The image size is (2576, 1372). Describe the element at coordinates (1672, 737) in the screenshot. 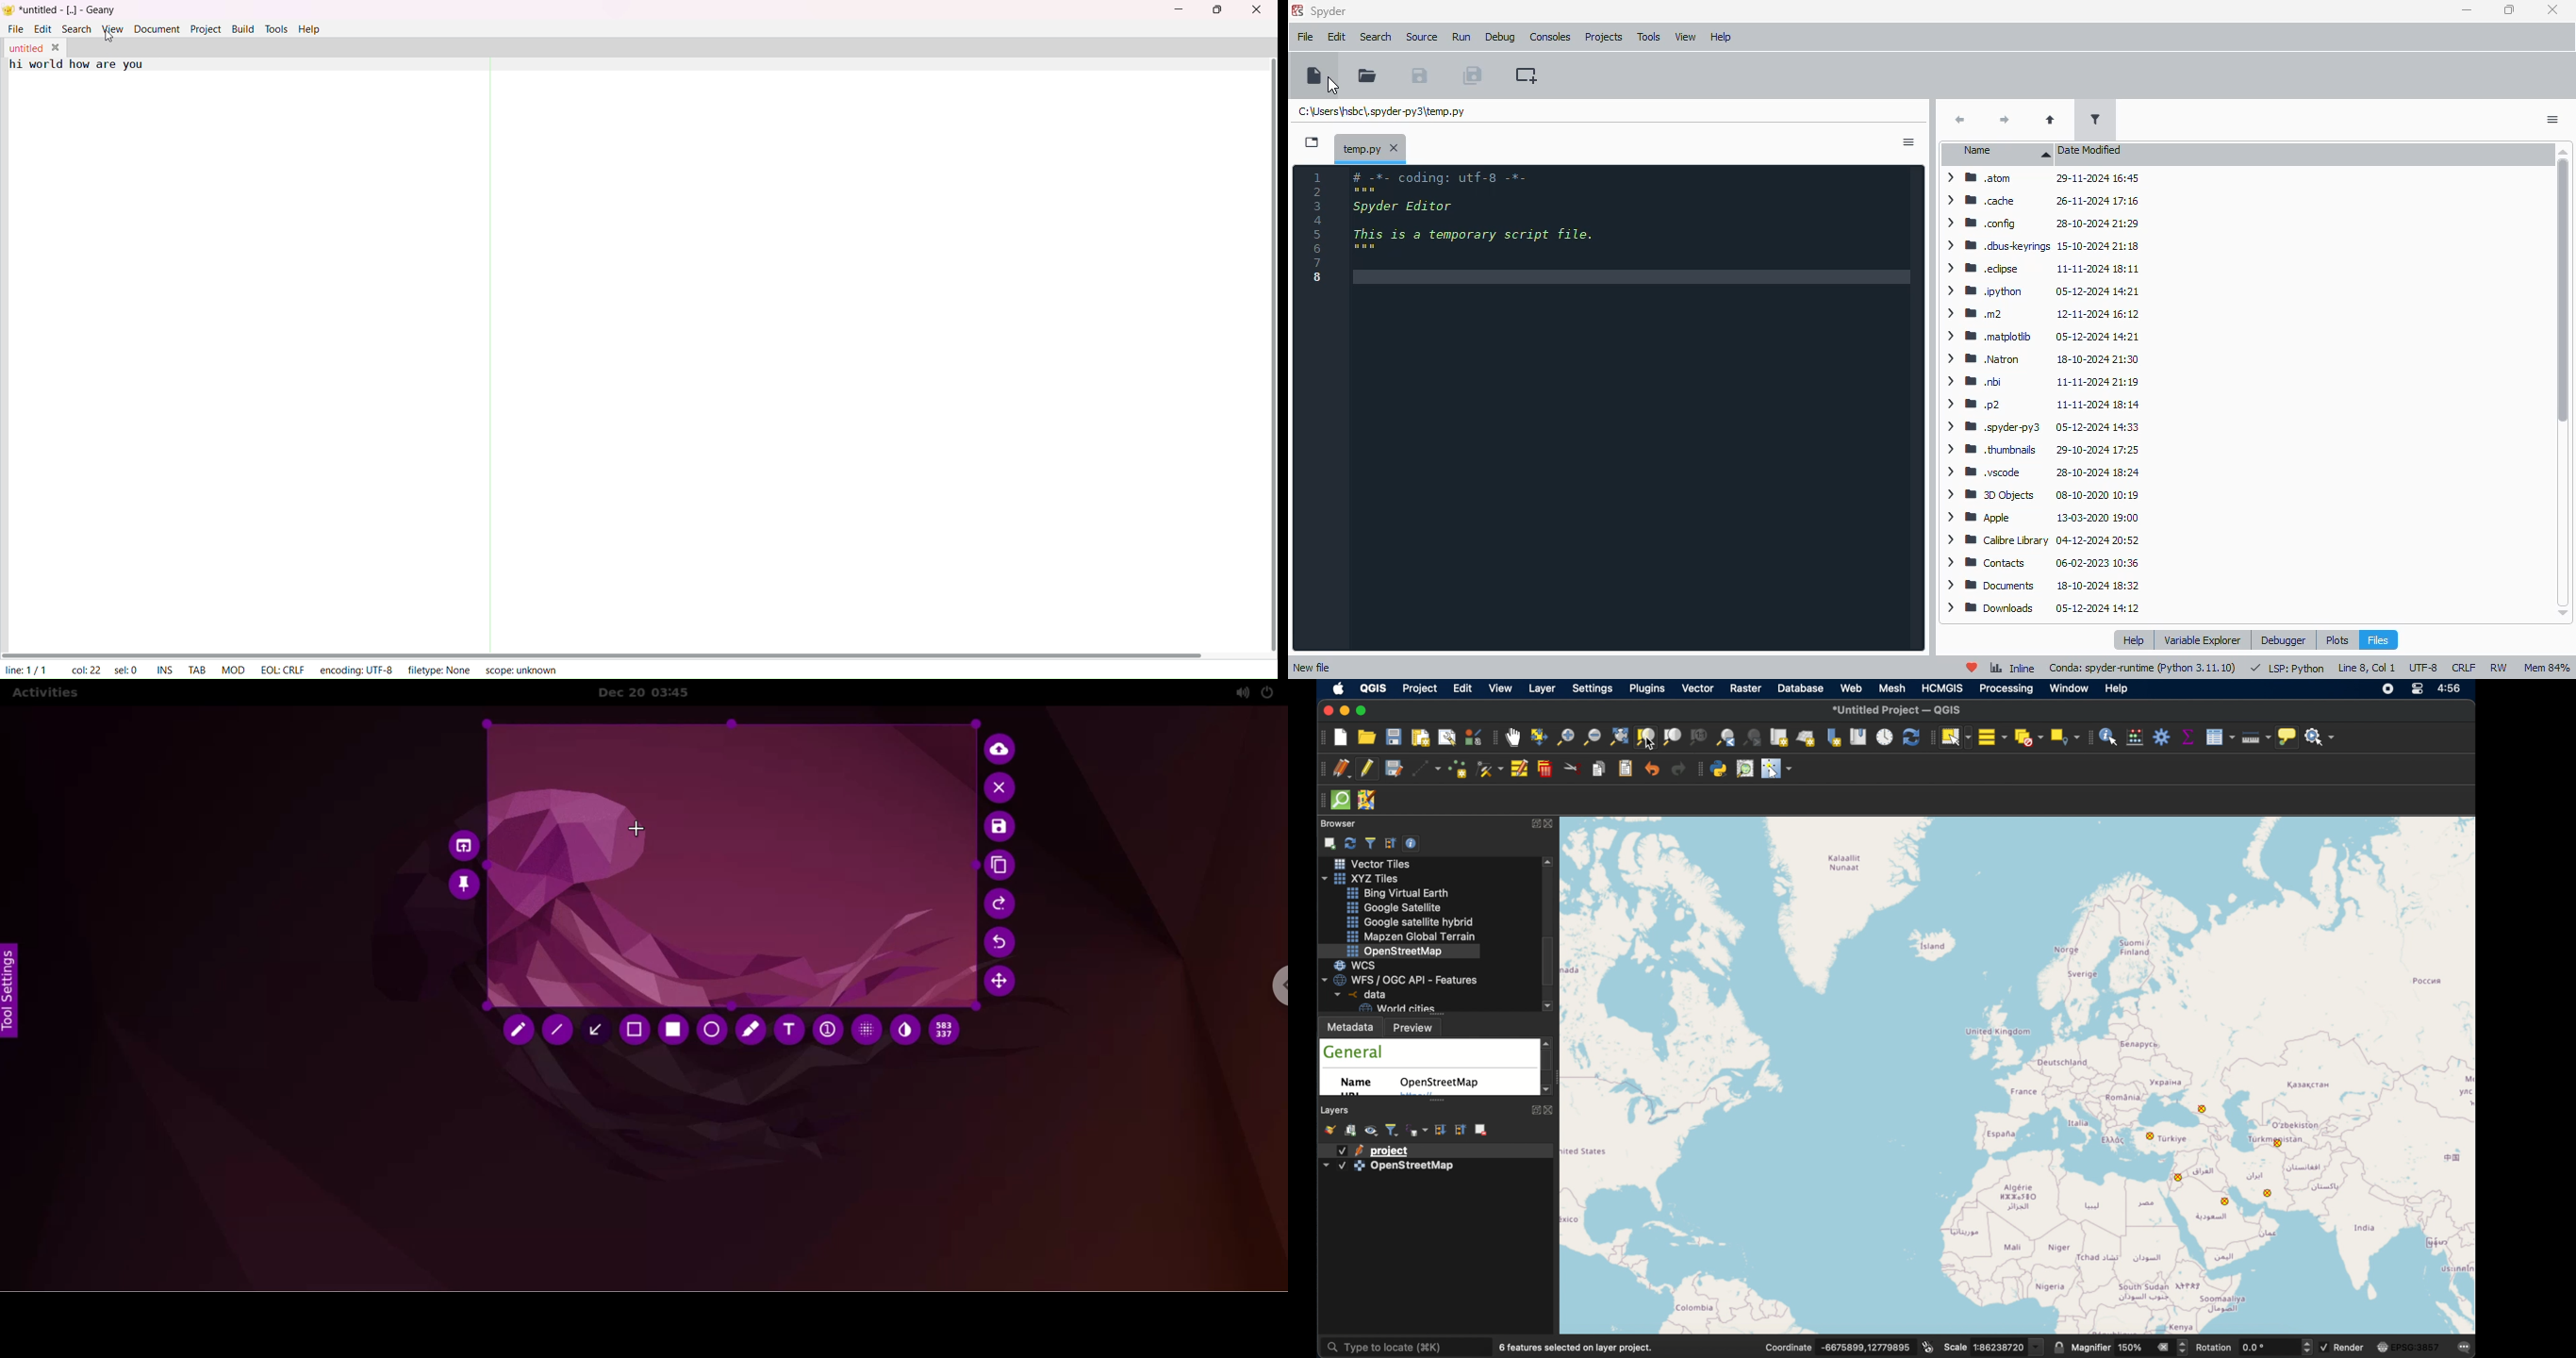

I see `zoom to layer` at that location.